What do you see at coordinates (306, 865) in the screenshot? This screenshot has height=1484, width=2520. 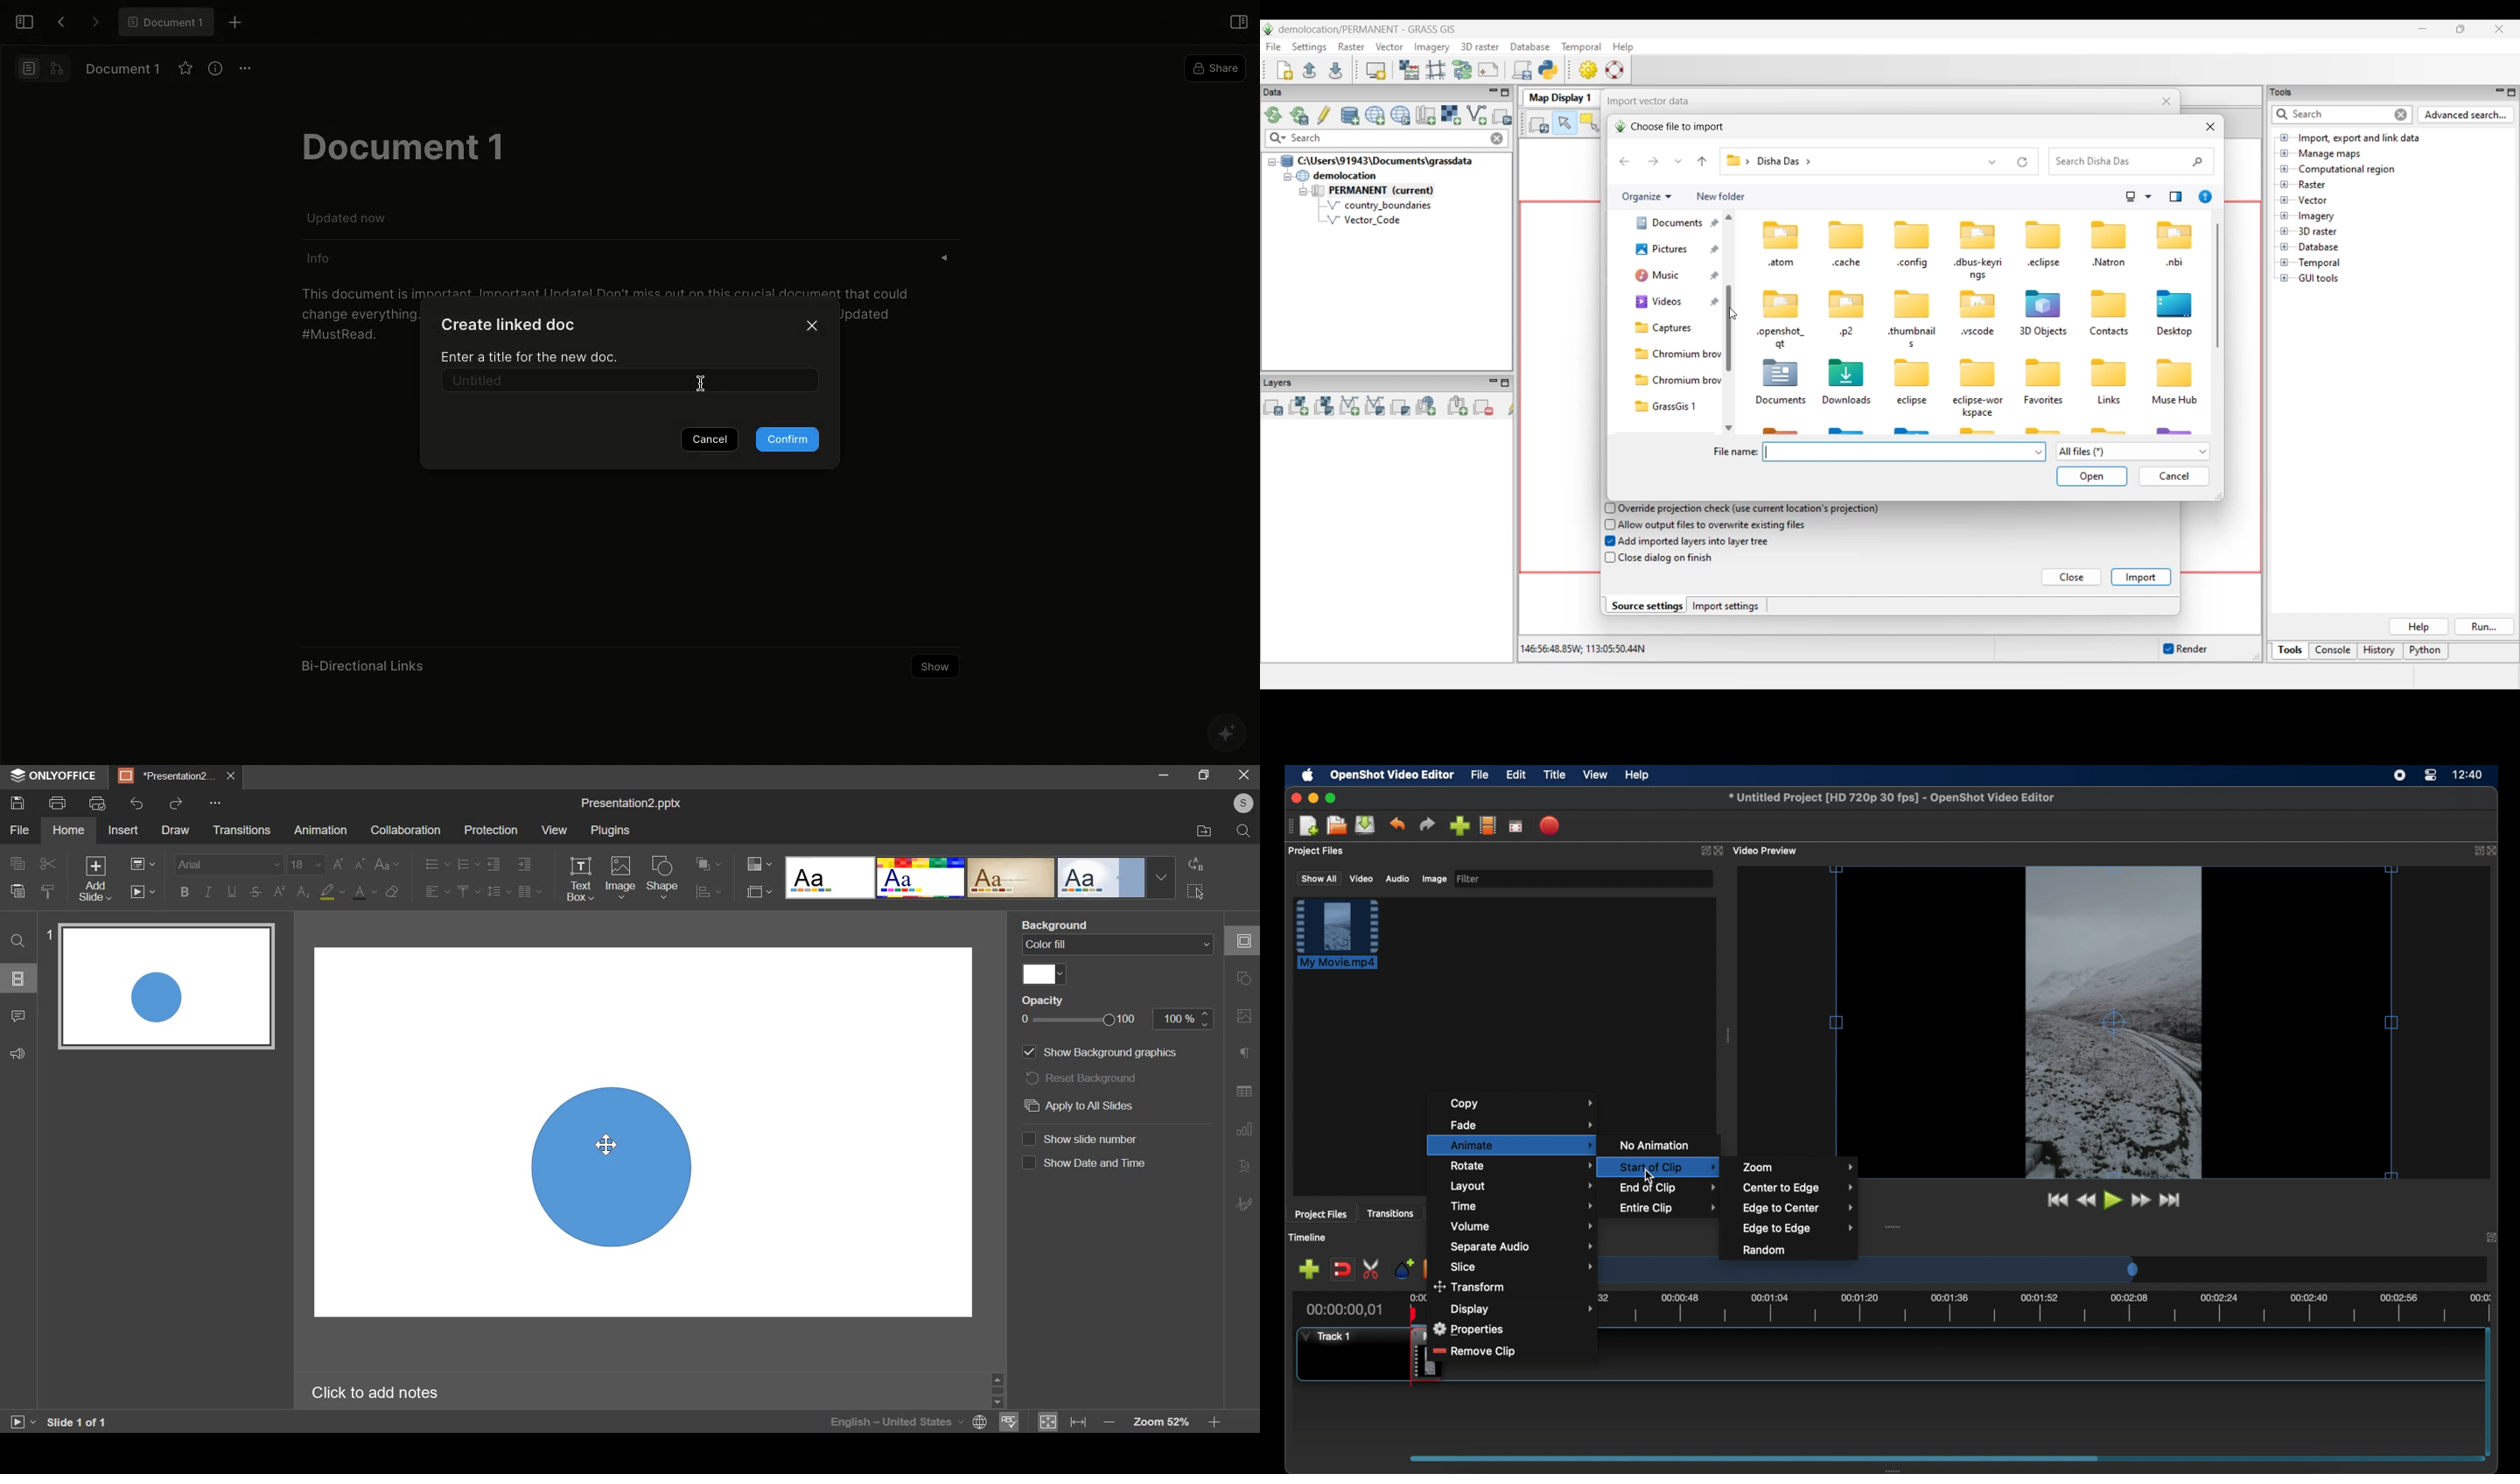 I see `font size` at bounding box center [306, 865].